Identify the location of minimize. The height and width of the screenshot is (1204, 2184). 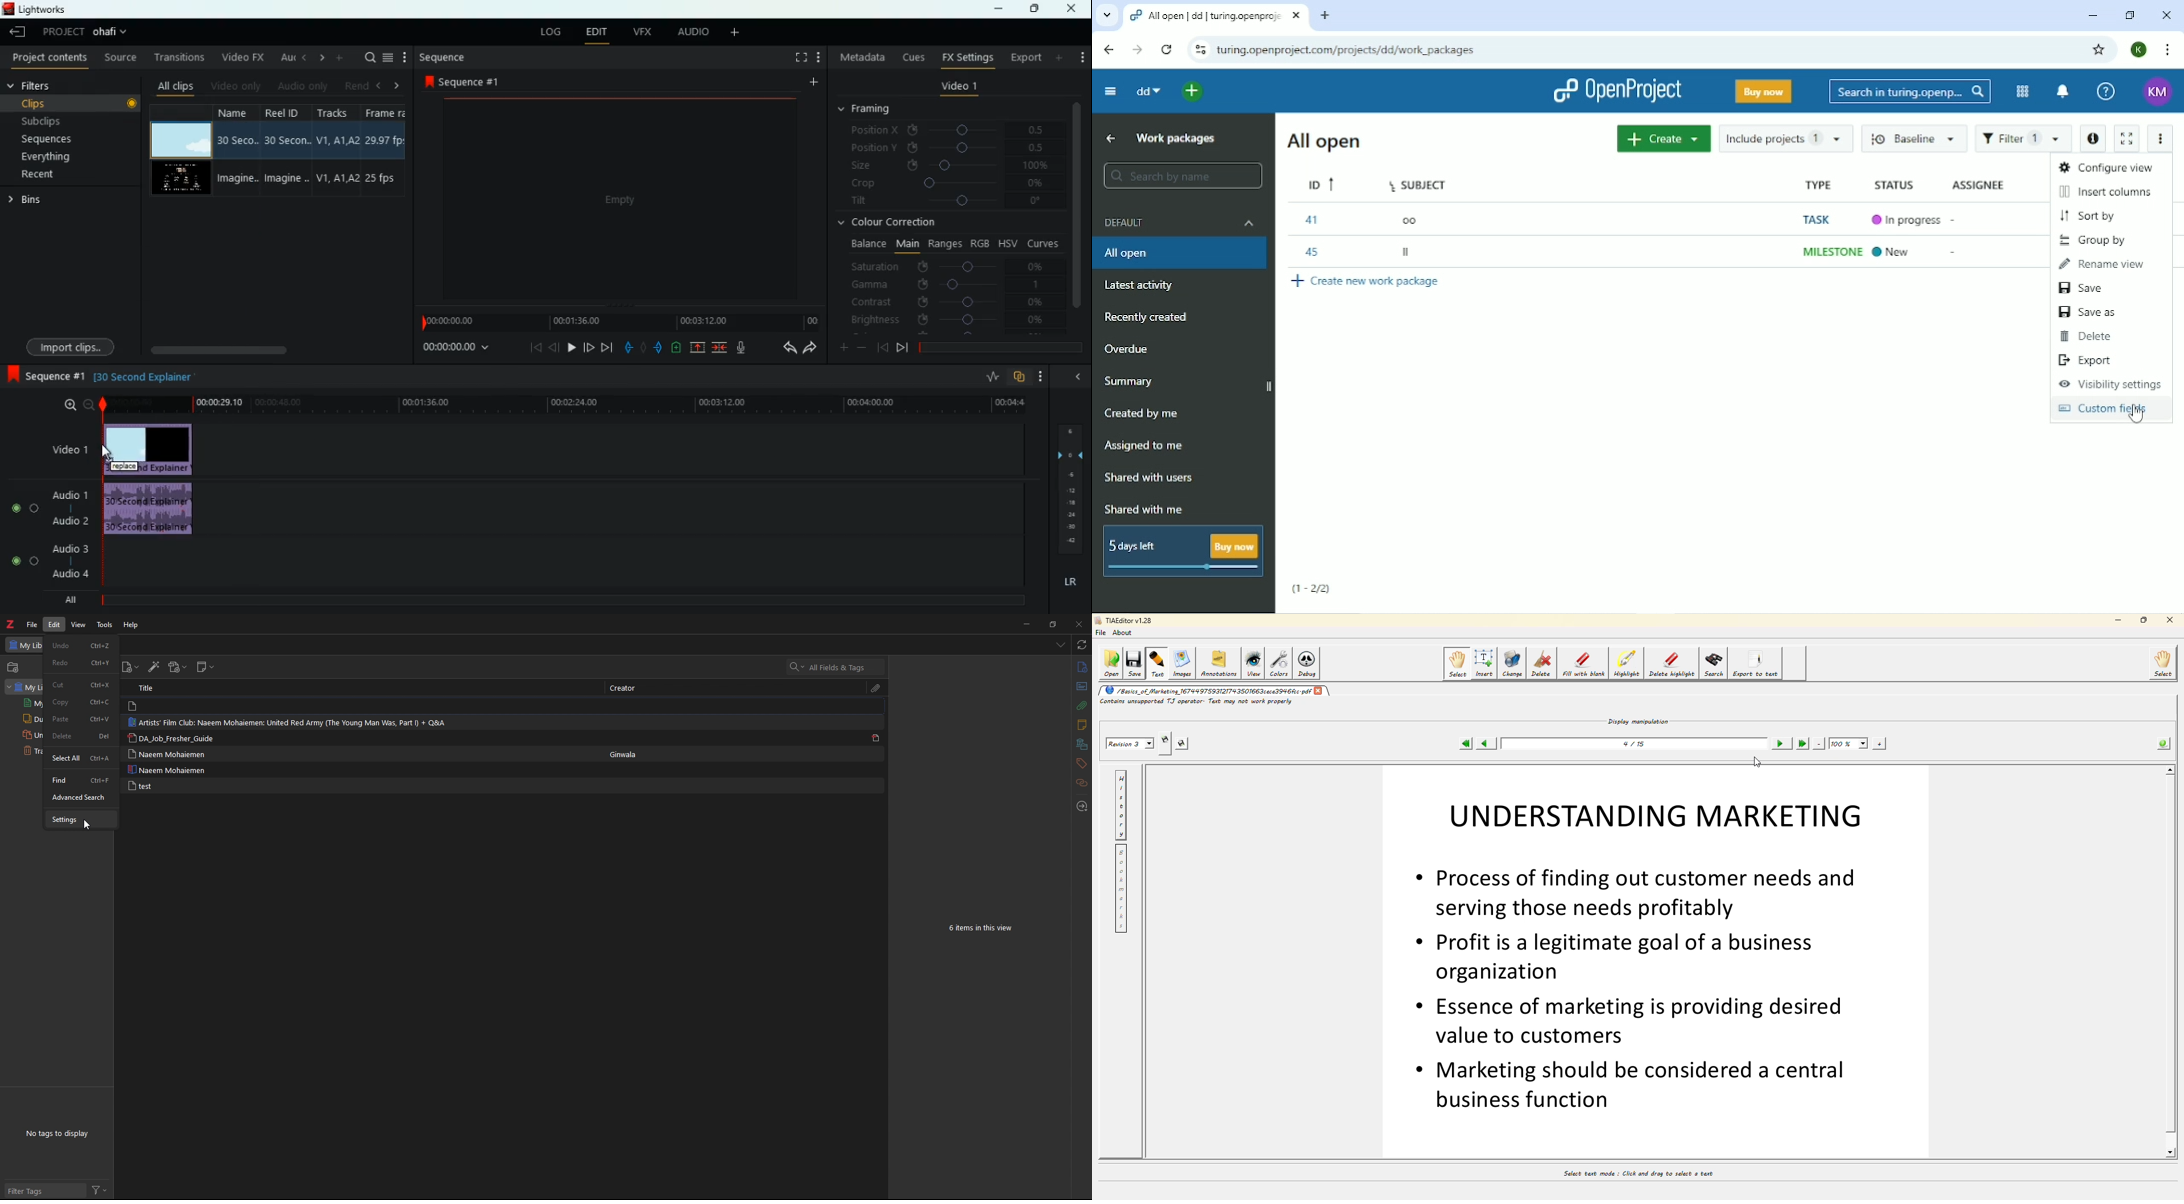
(999, 10).